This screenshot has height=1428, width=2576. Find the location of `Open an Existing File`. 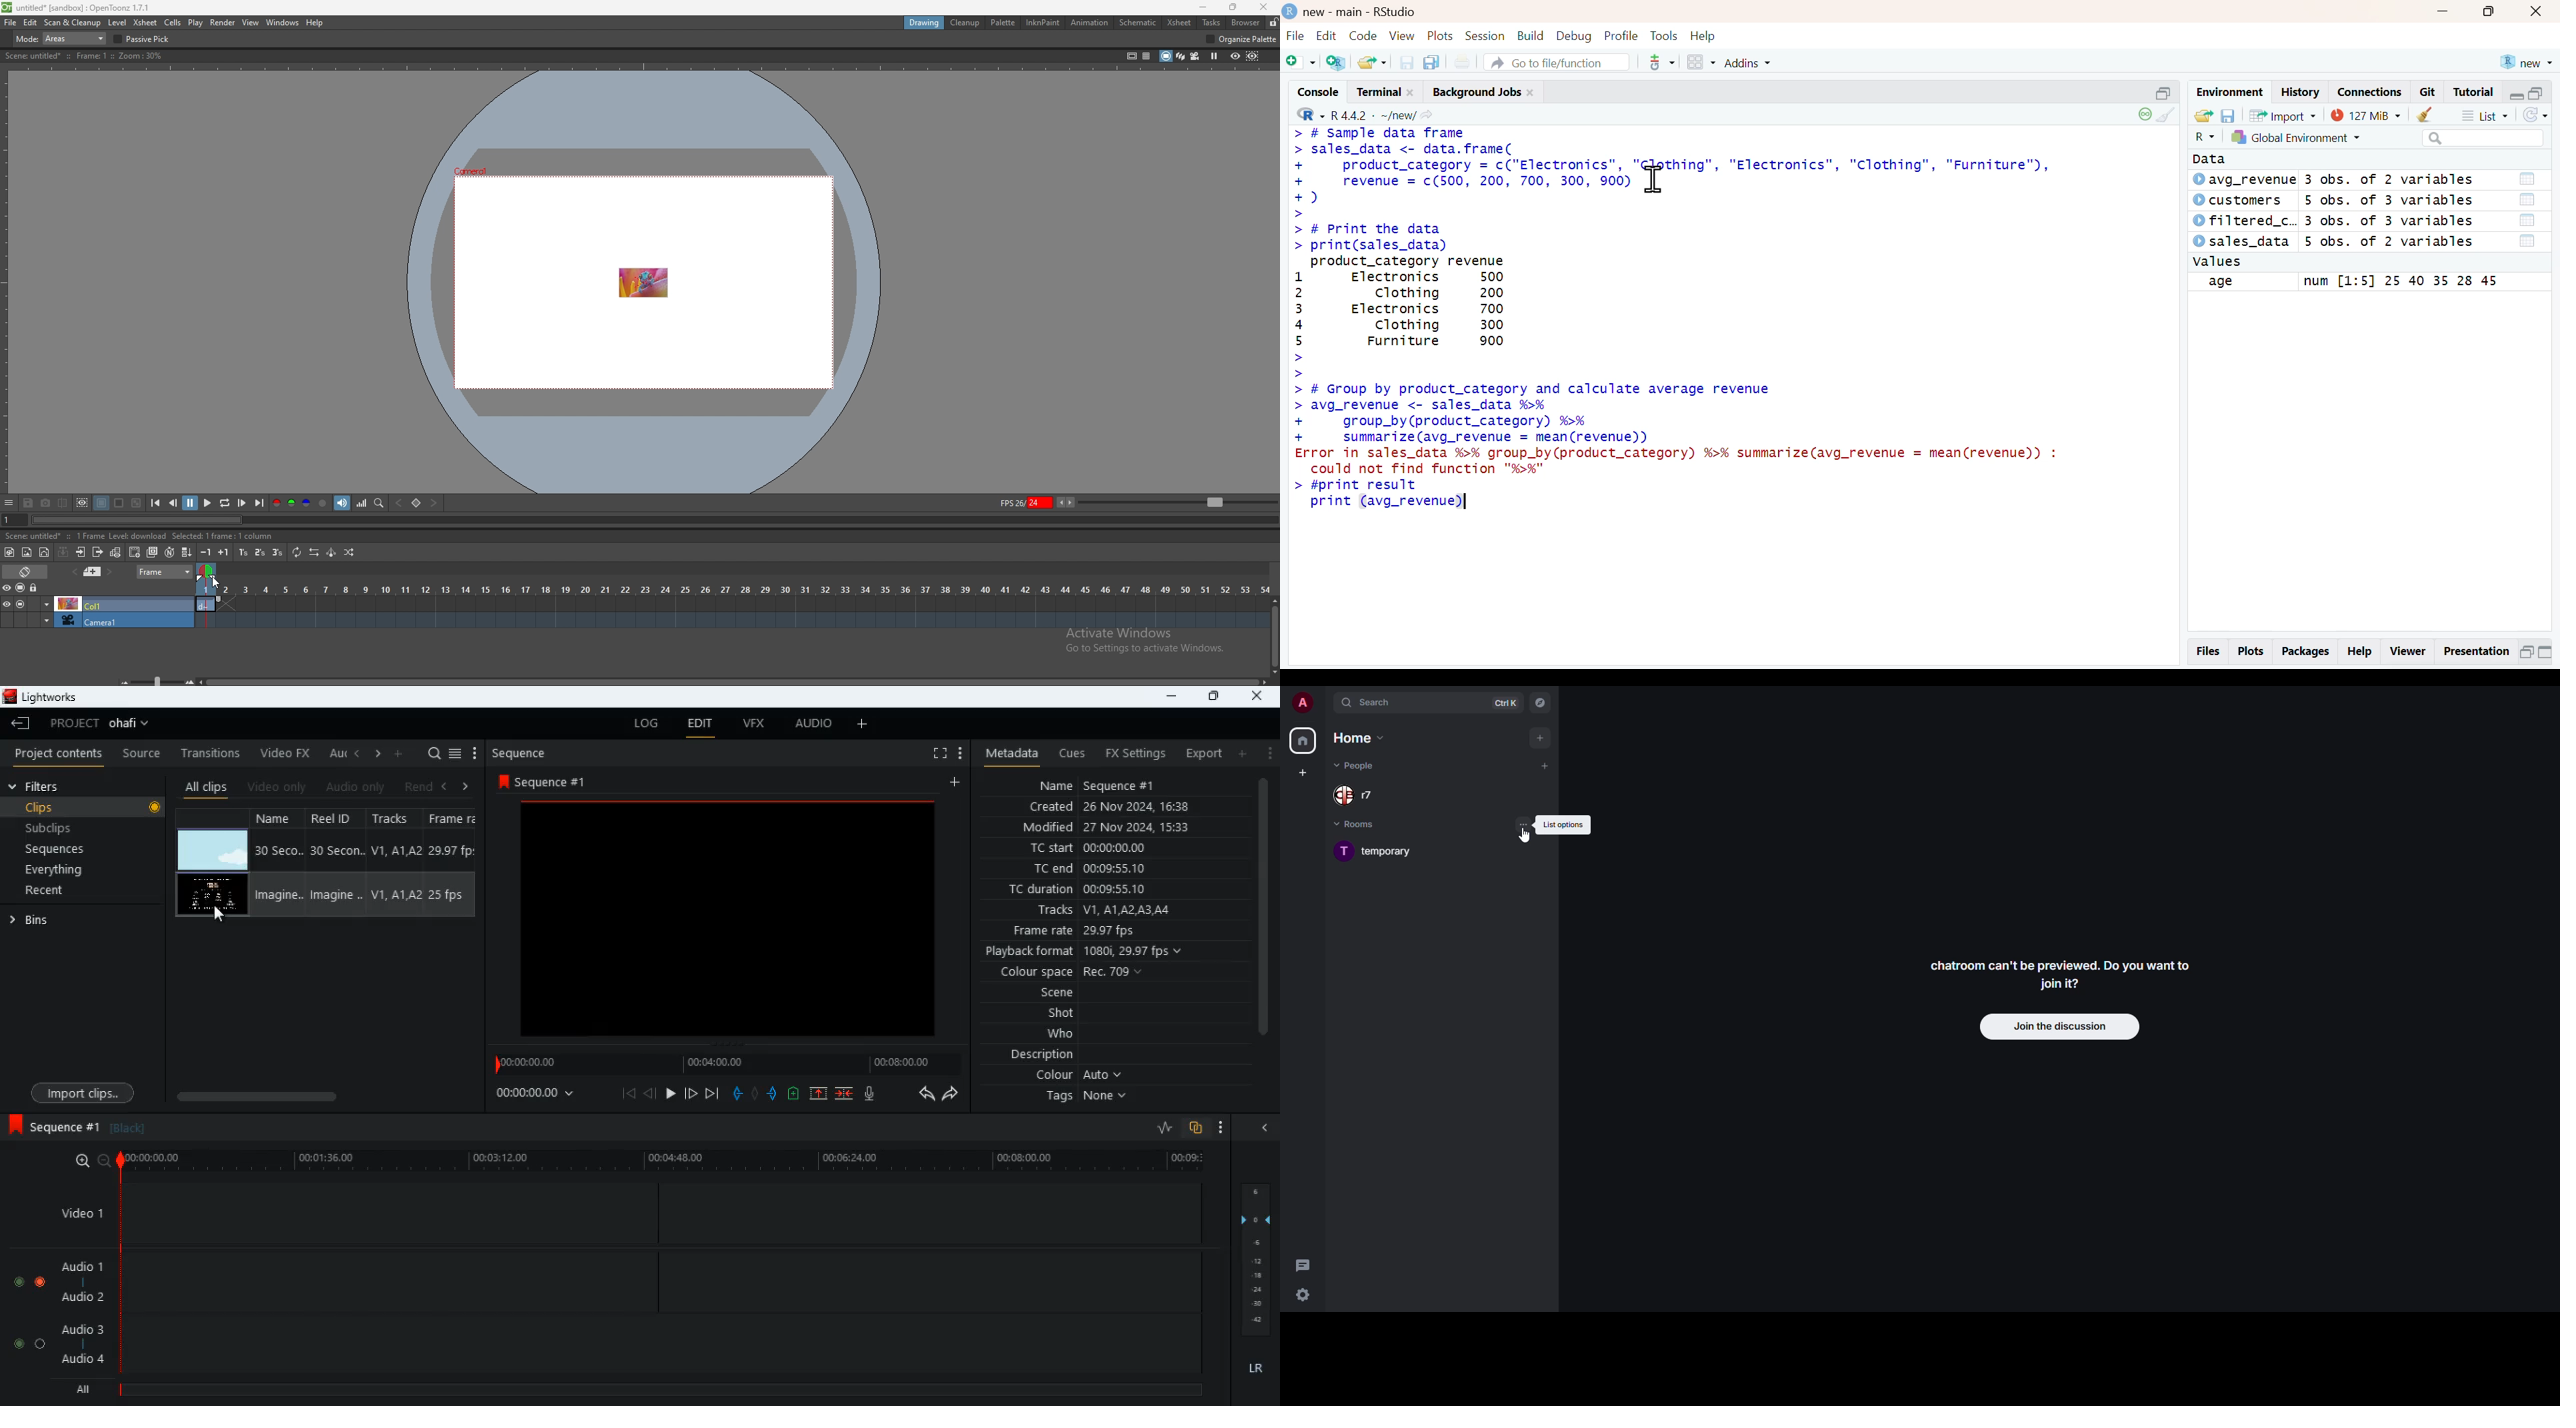

Open an Existing File is located at coordinates (1371, 63).